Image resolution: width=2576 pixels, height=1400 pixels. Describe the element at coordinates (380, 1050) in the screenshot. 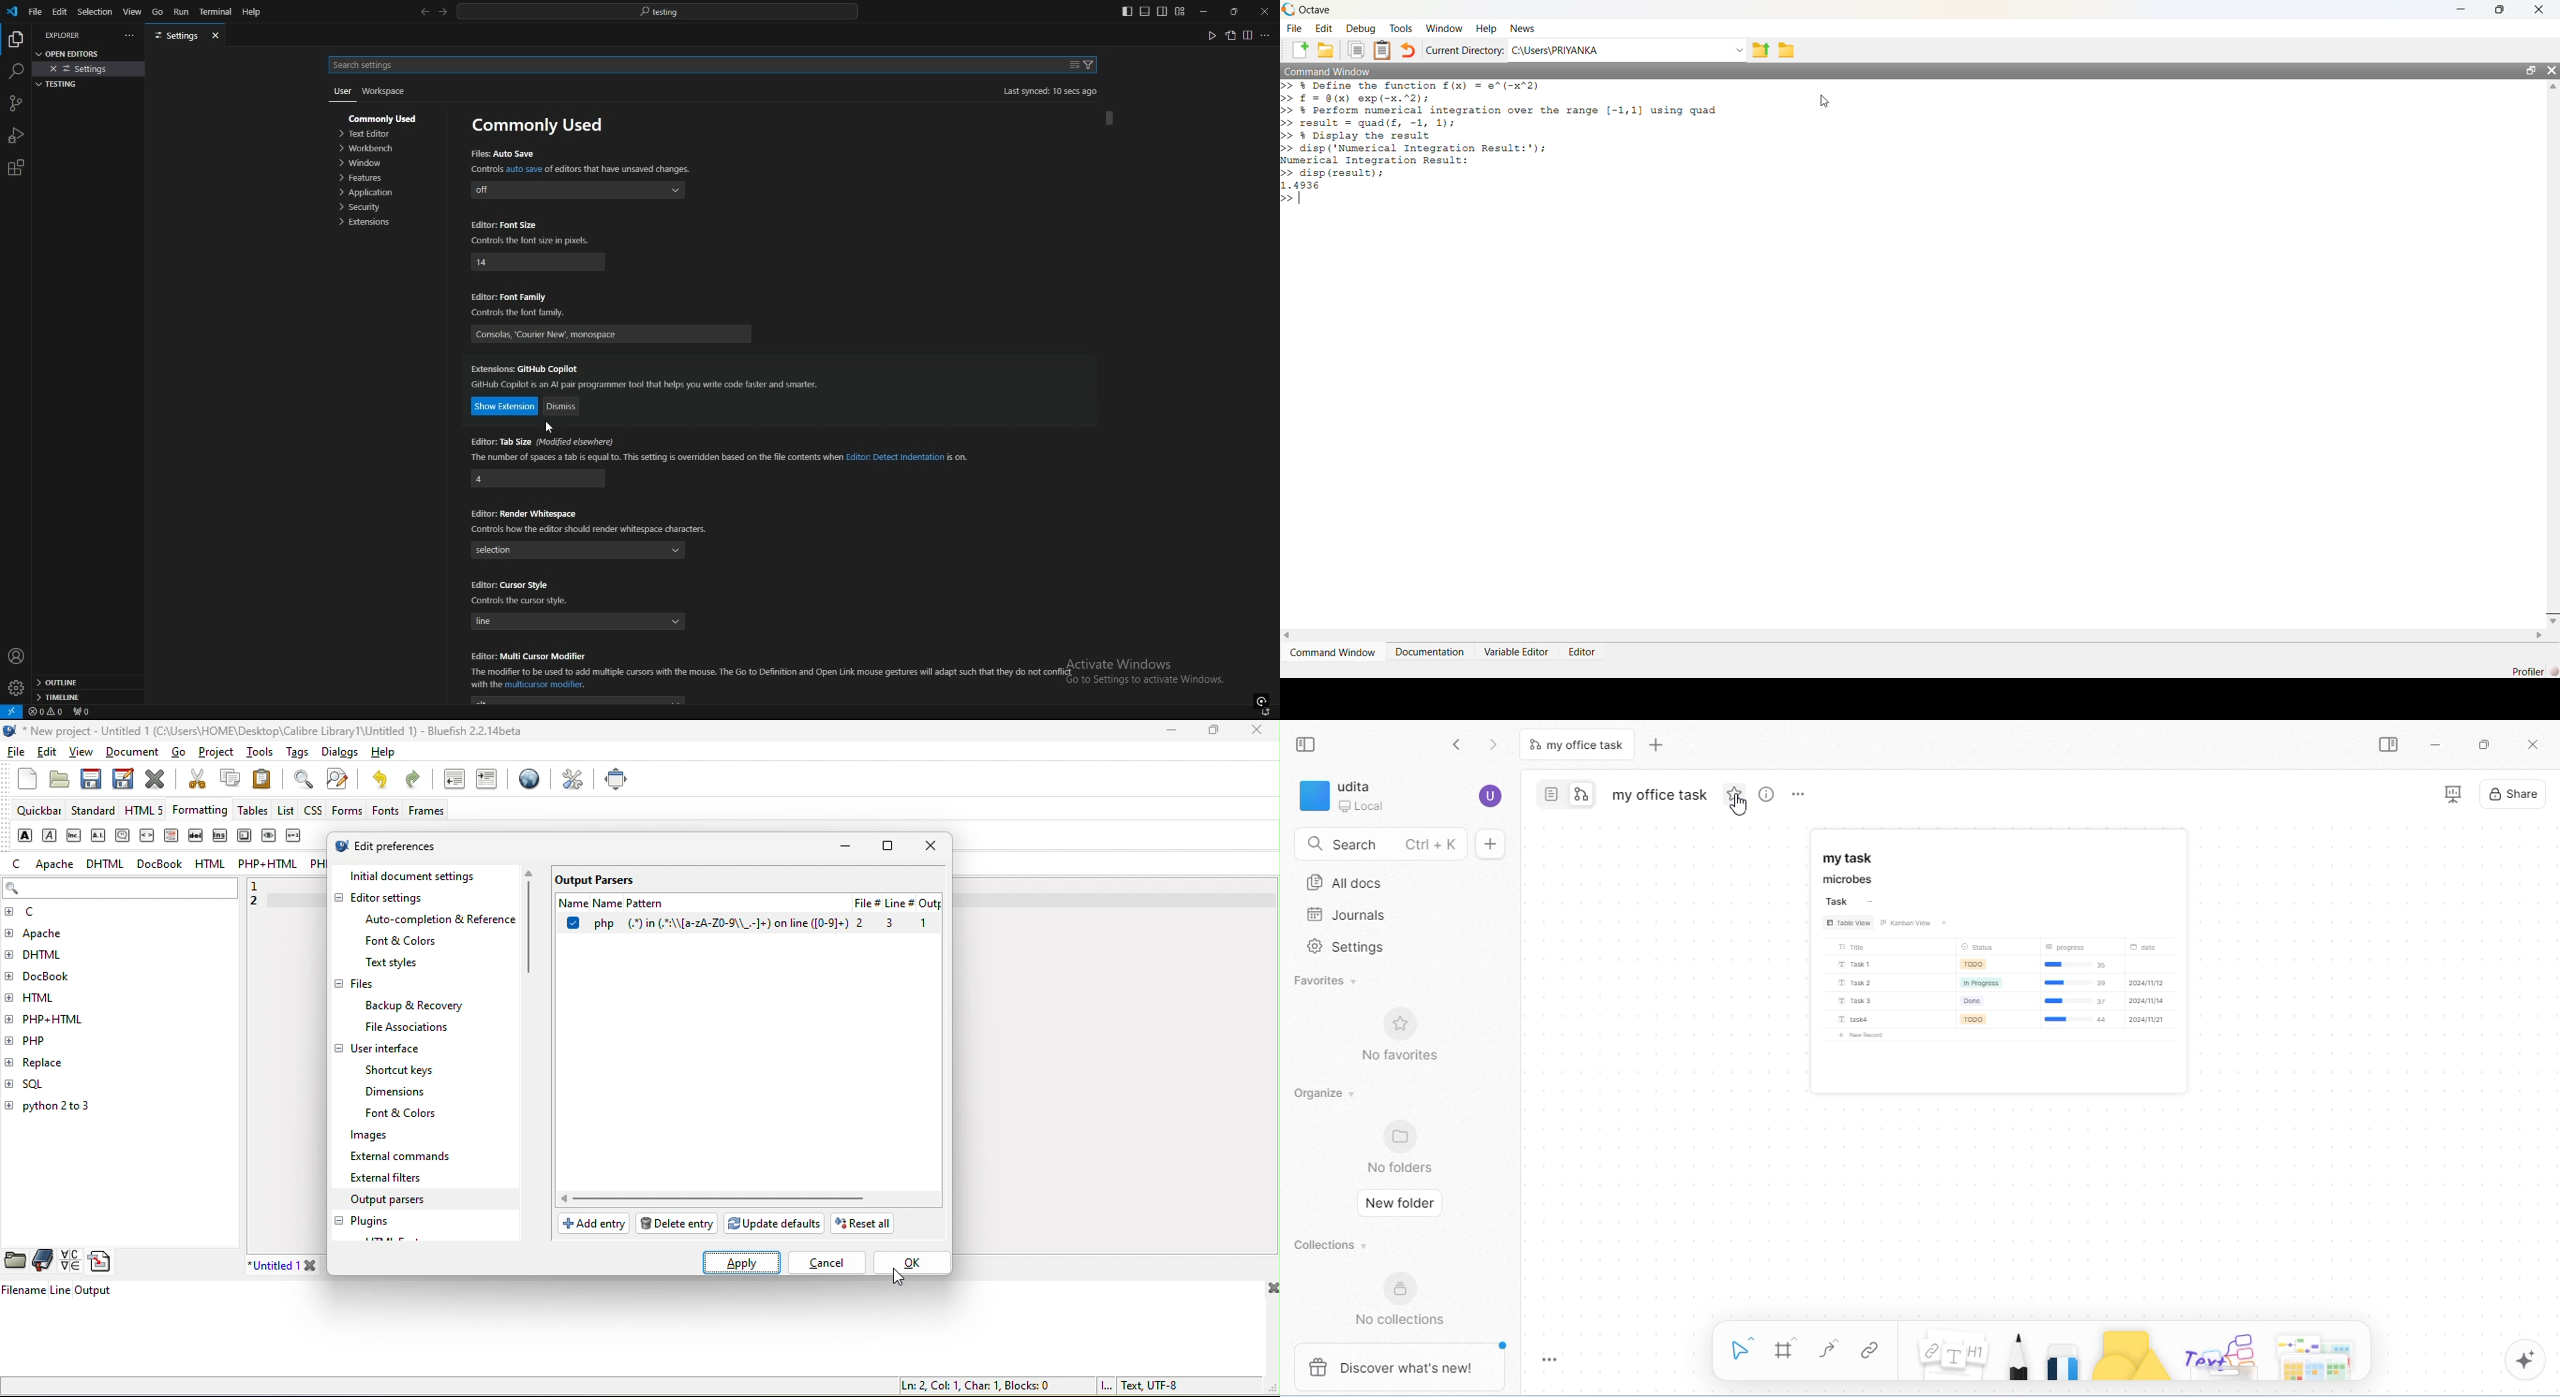

I see `user interface` at that location.